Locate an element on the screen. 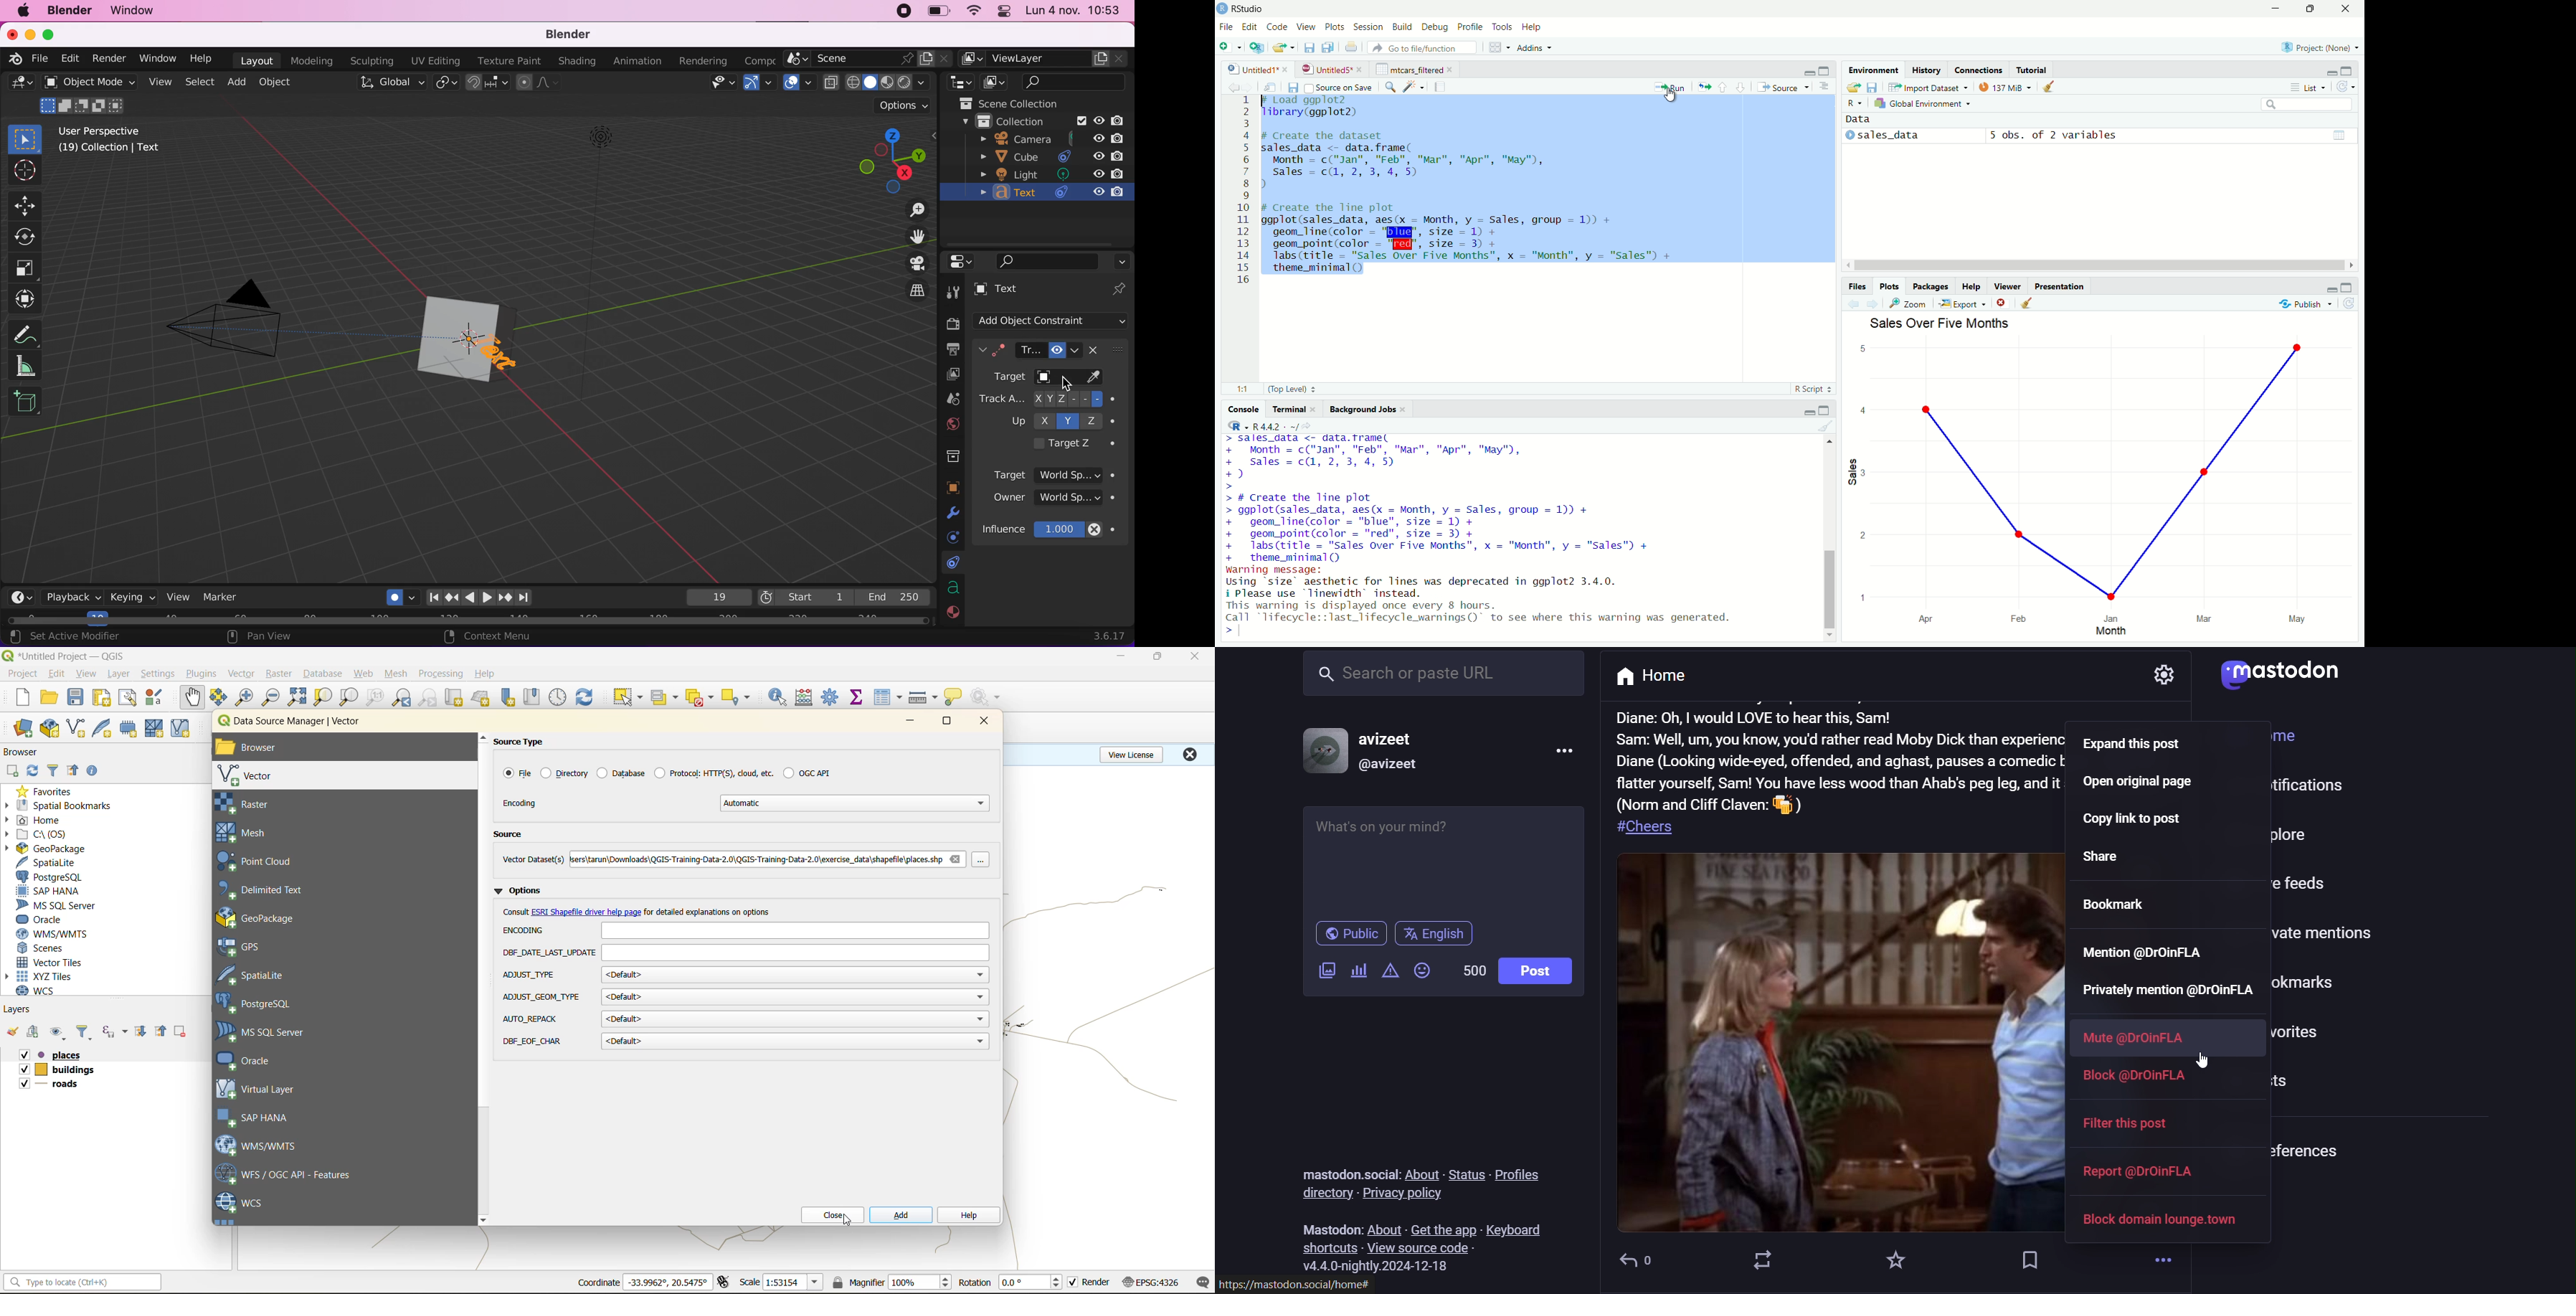  maximize is located at coordinates (1825, 411).